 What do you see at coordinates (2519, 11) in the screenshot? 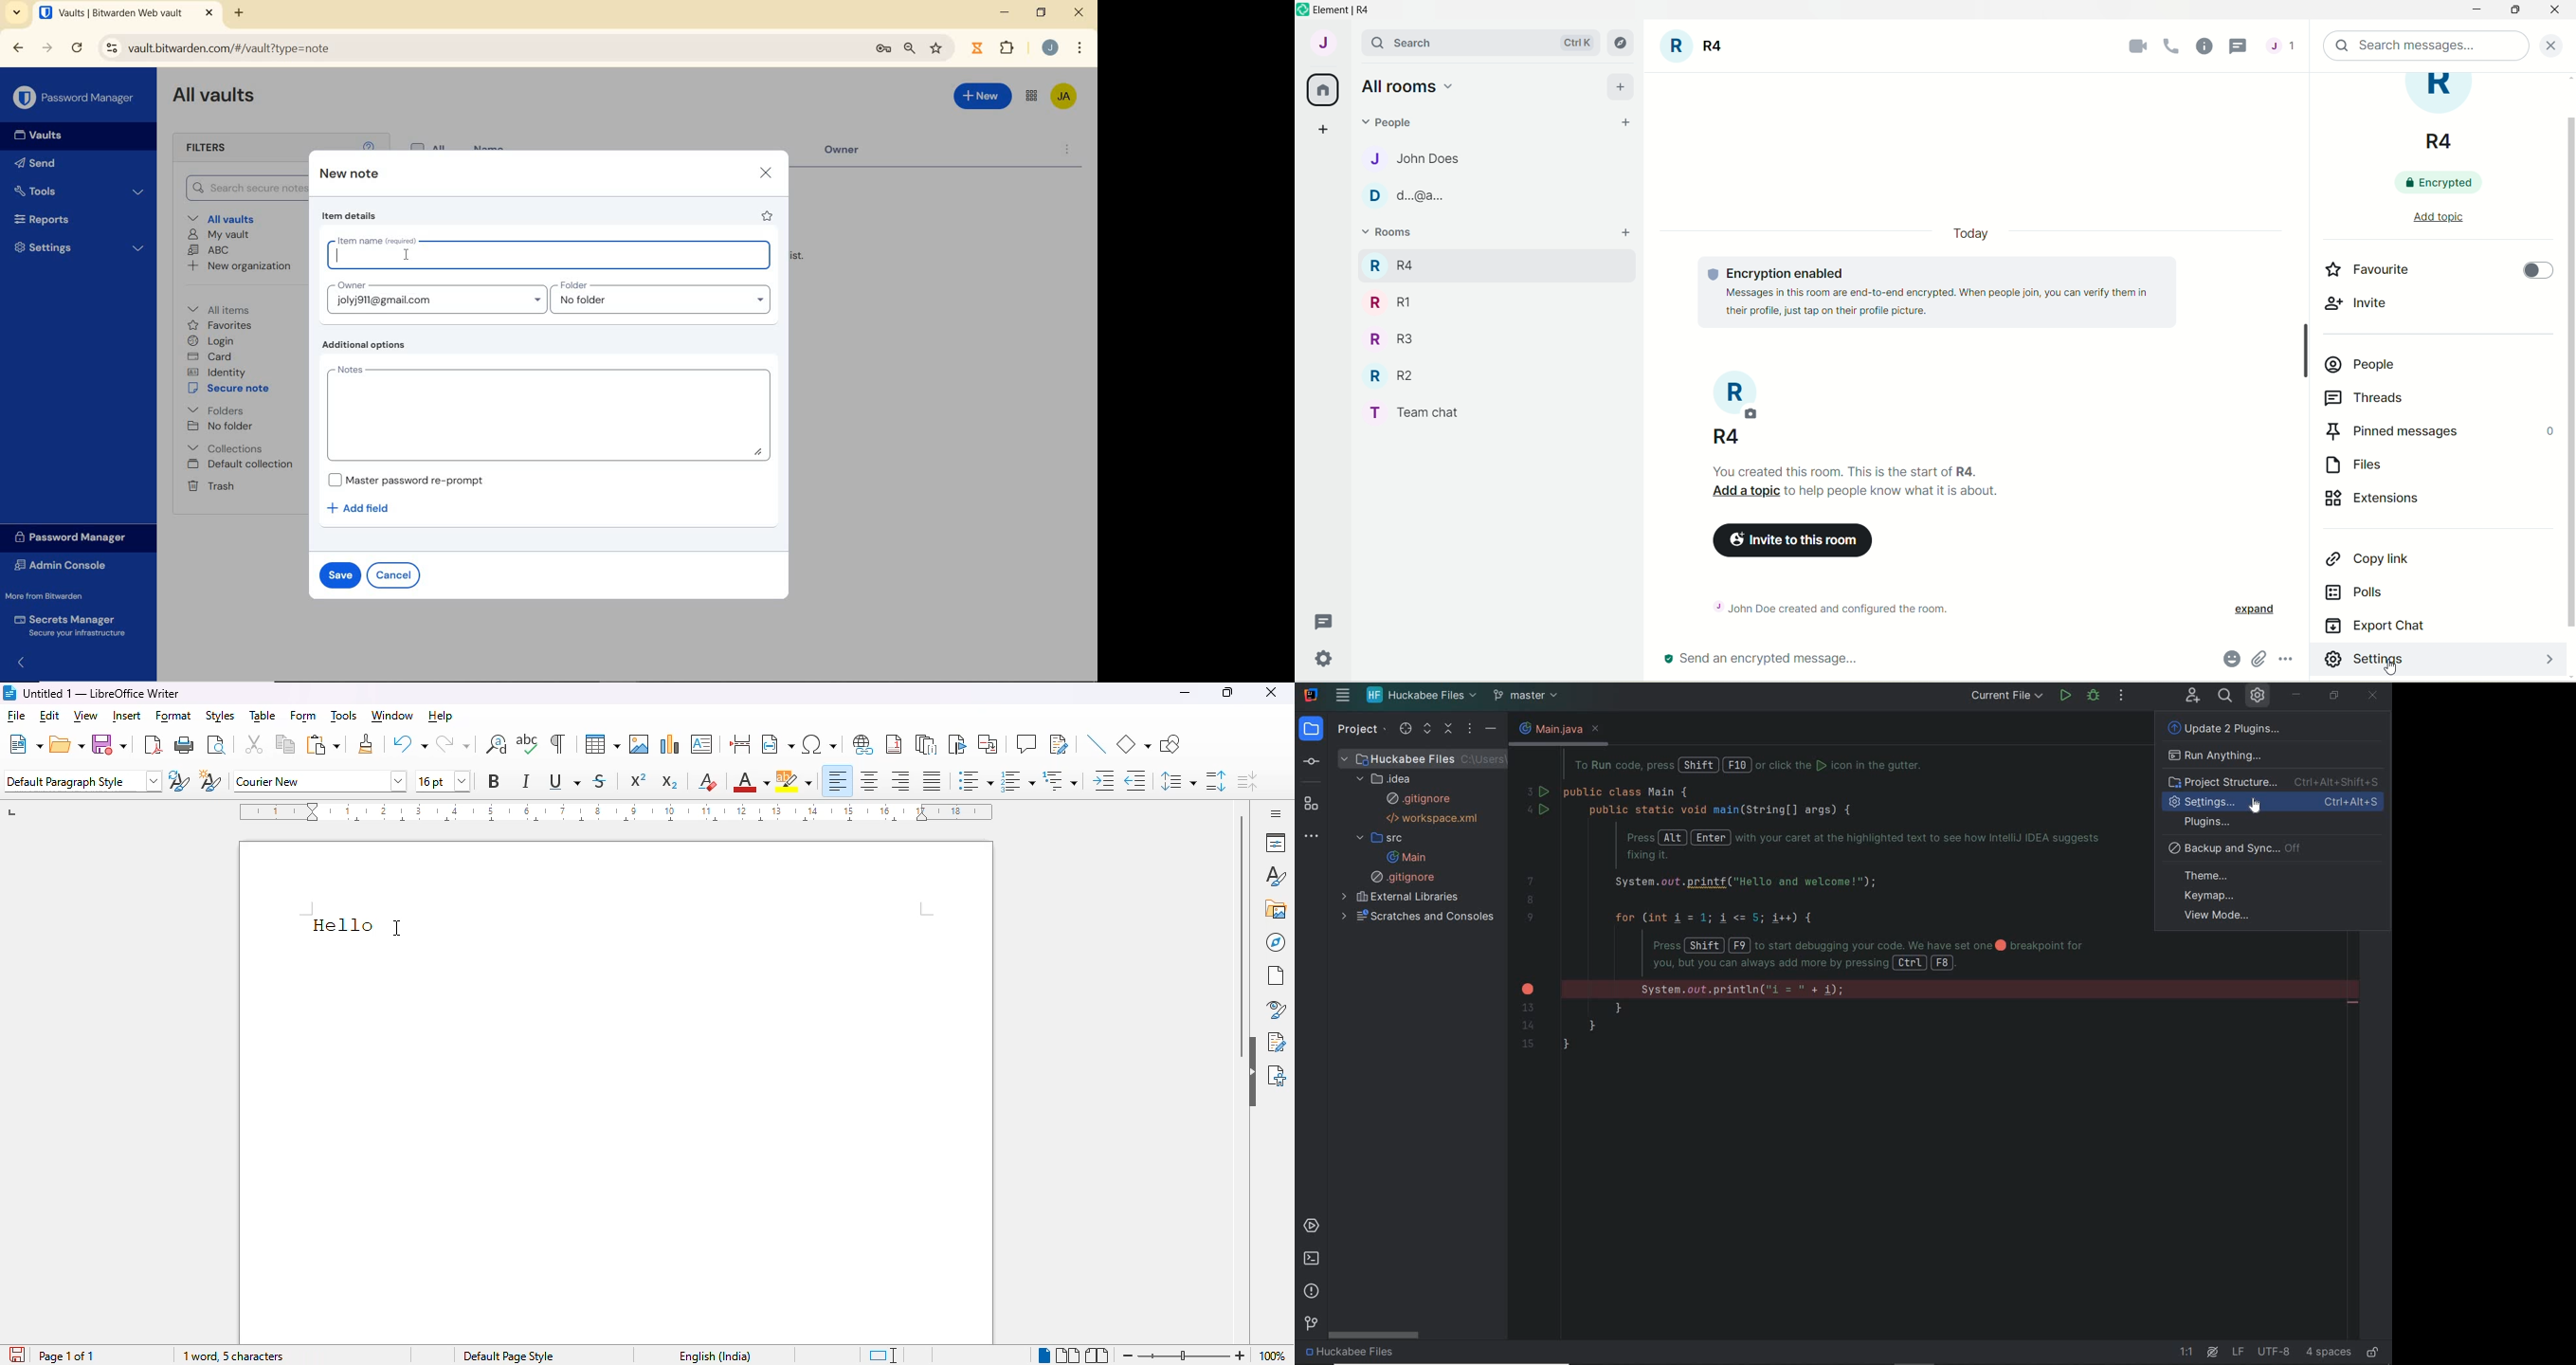
I see `maximize` at bounding box center [2519, 11].